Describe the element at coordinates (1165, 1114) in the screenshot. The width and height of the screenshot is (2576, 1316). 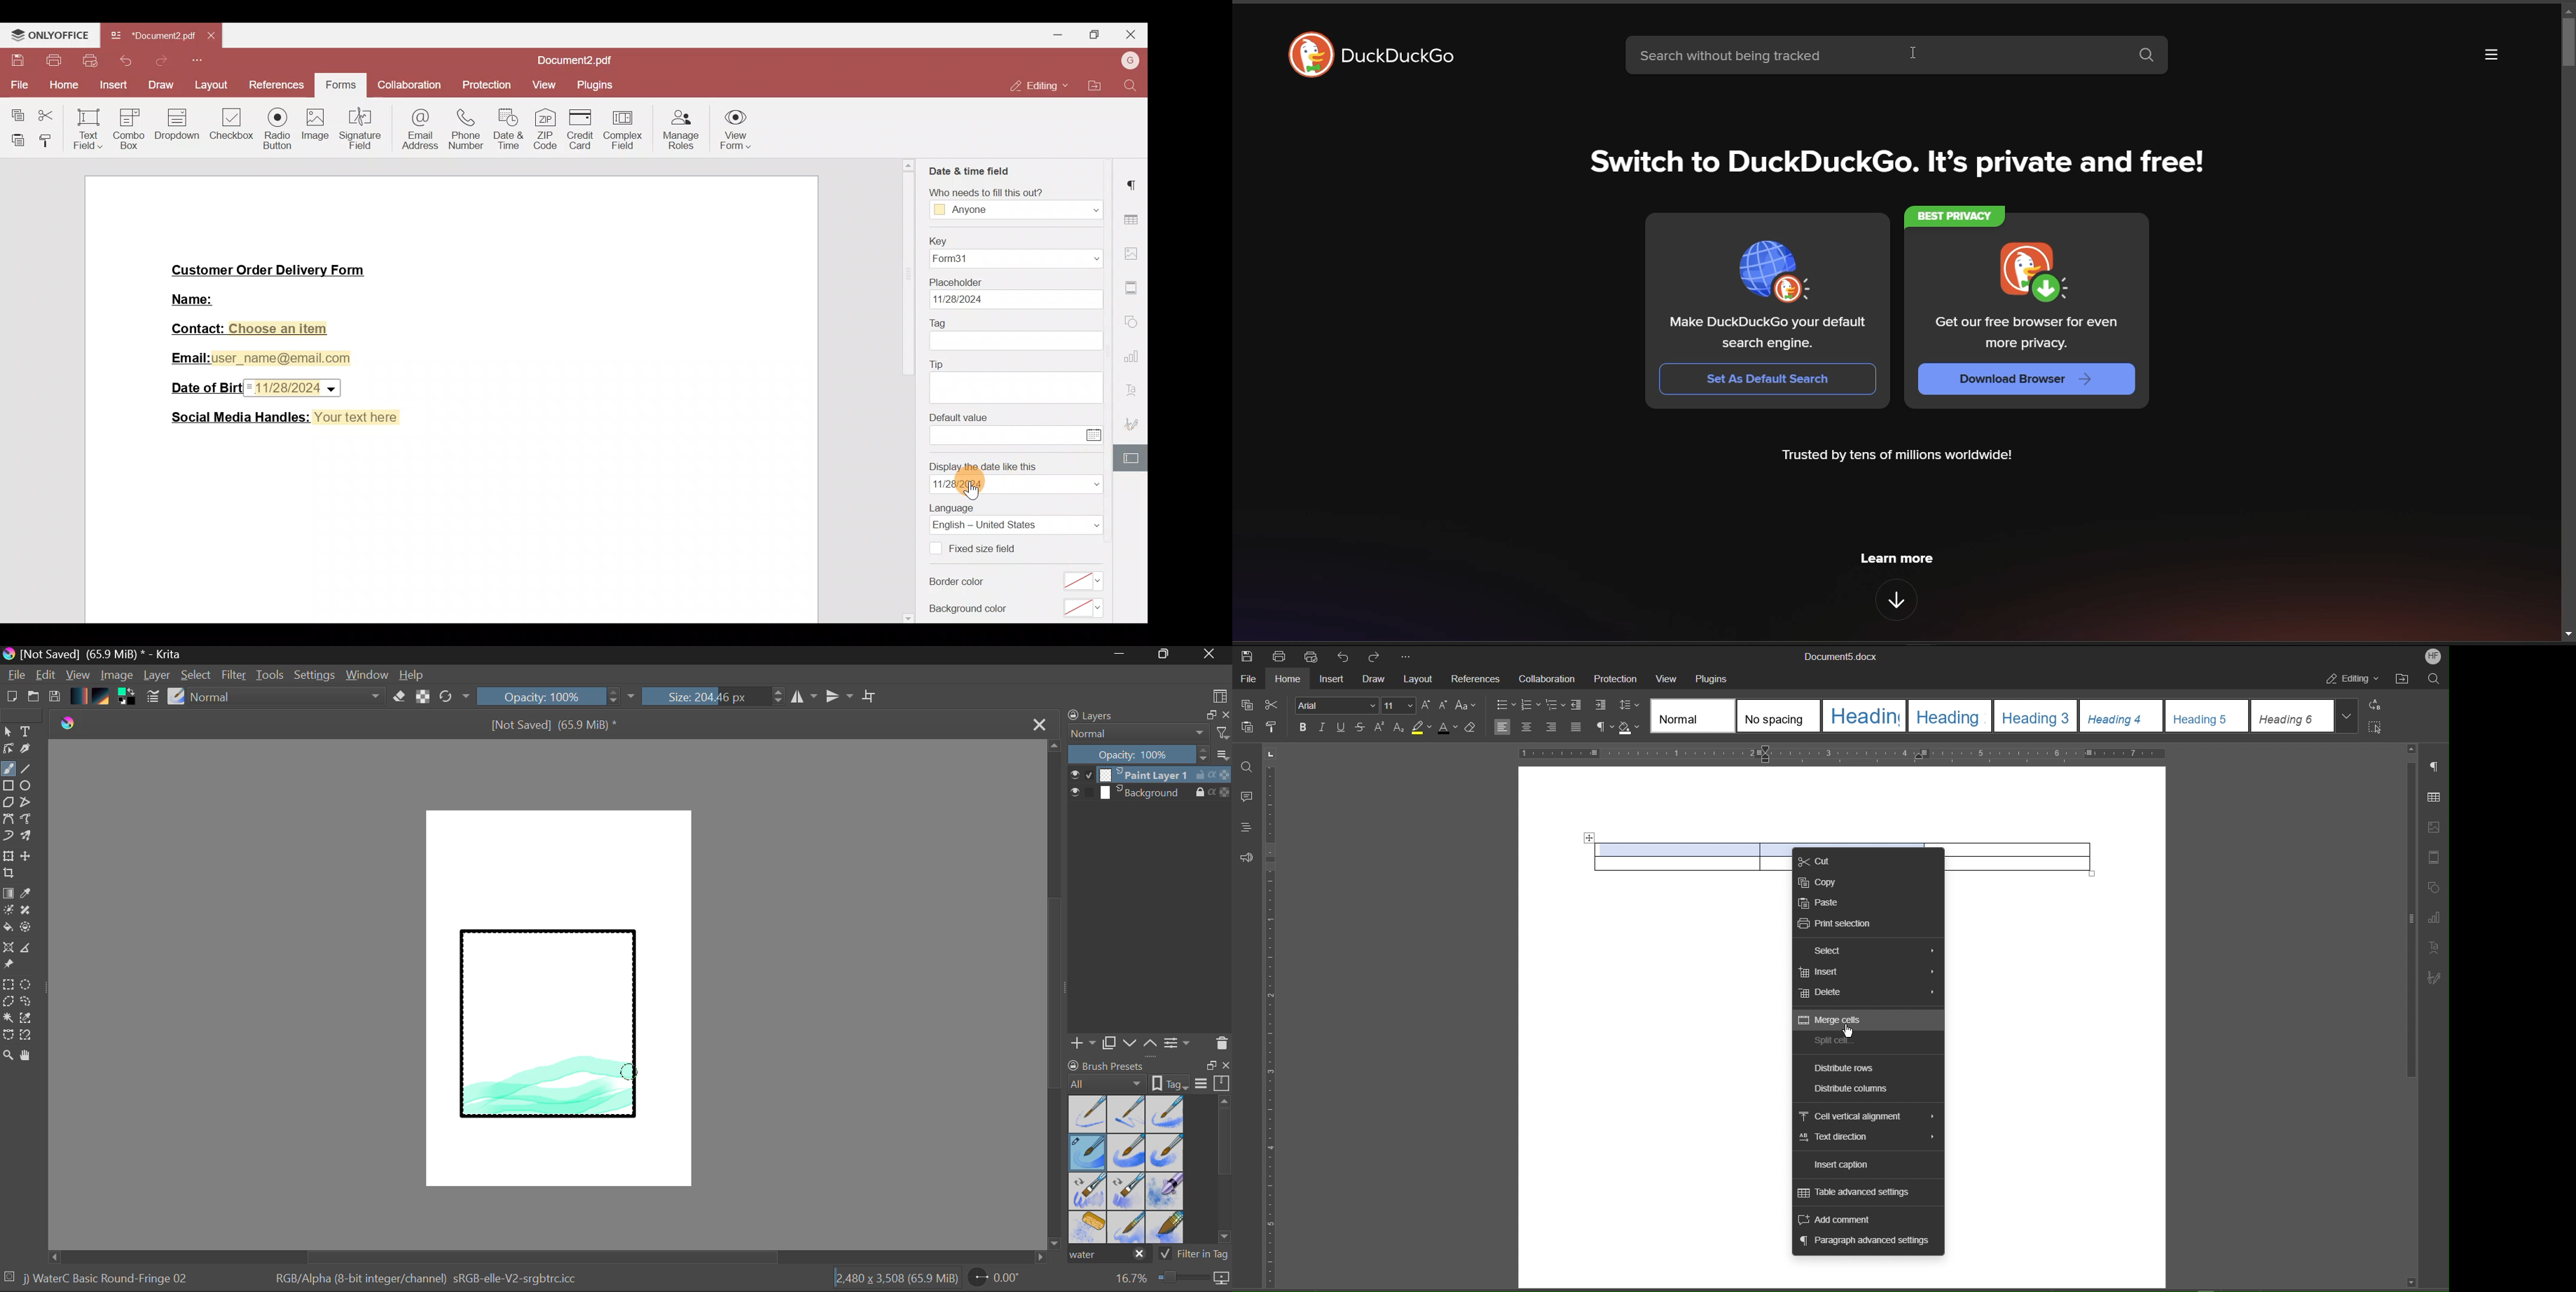
I see `Water C - Wet Pattern` at that location.